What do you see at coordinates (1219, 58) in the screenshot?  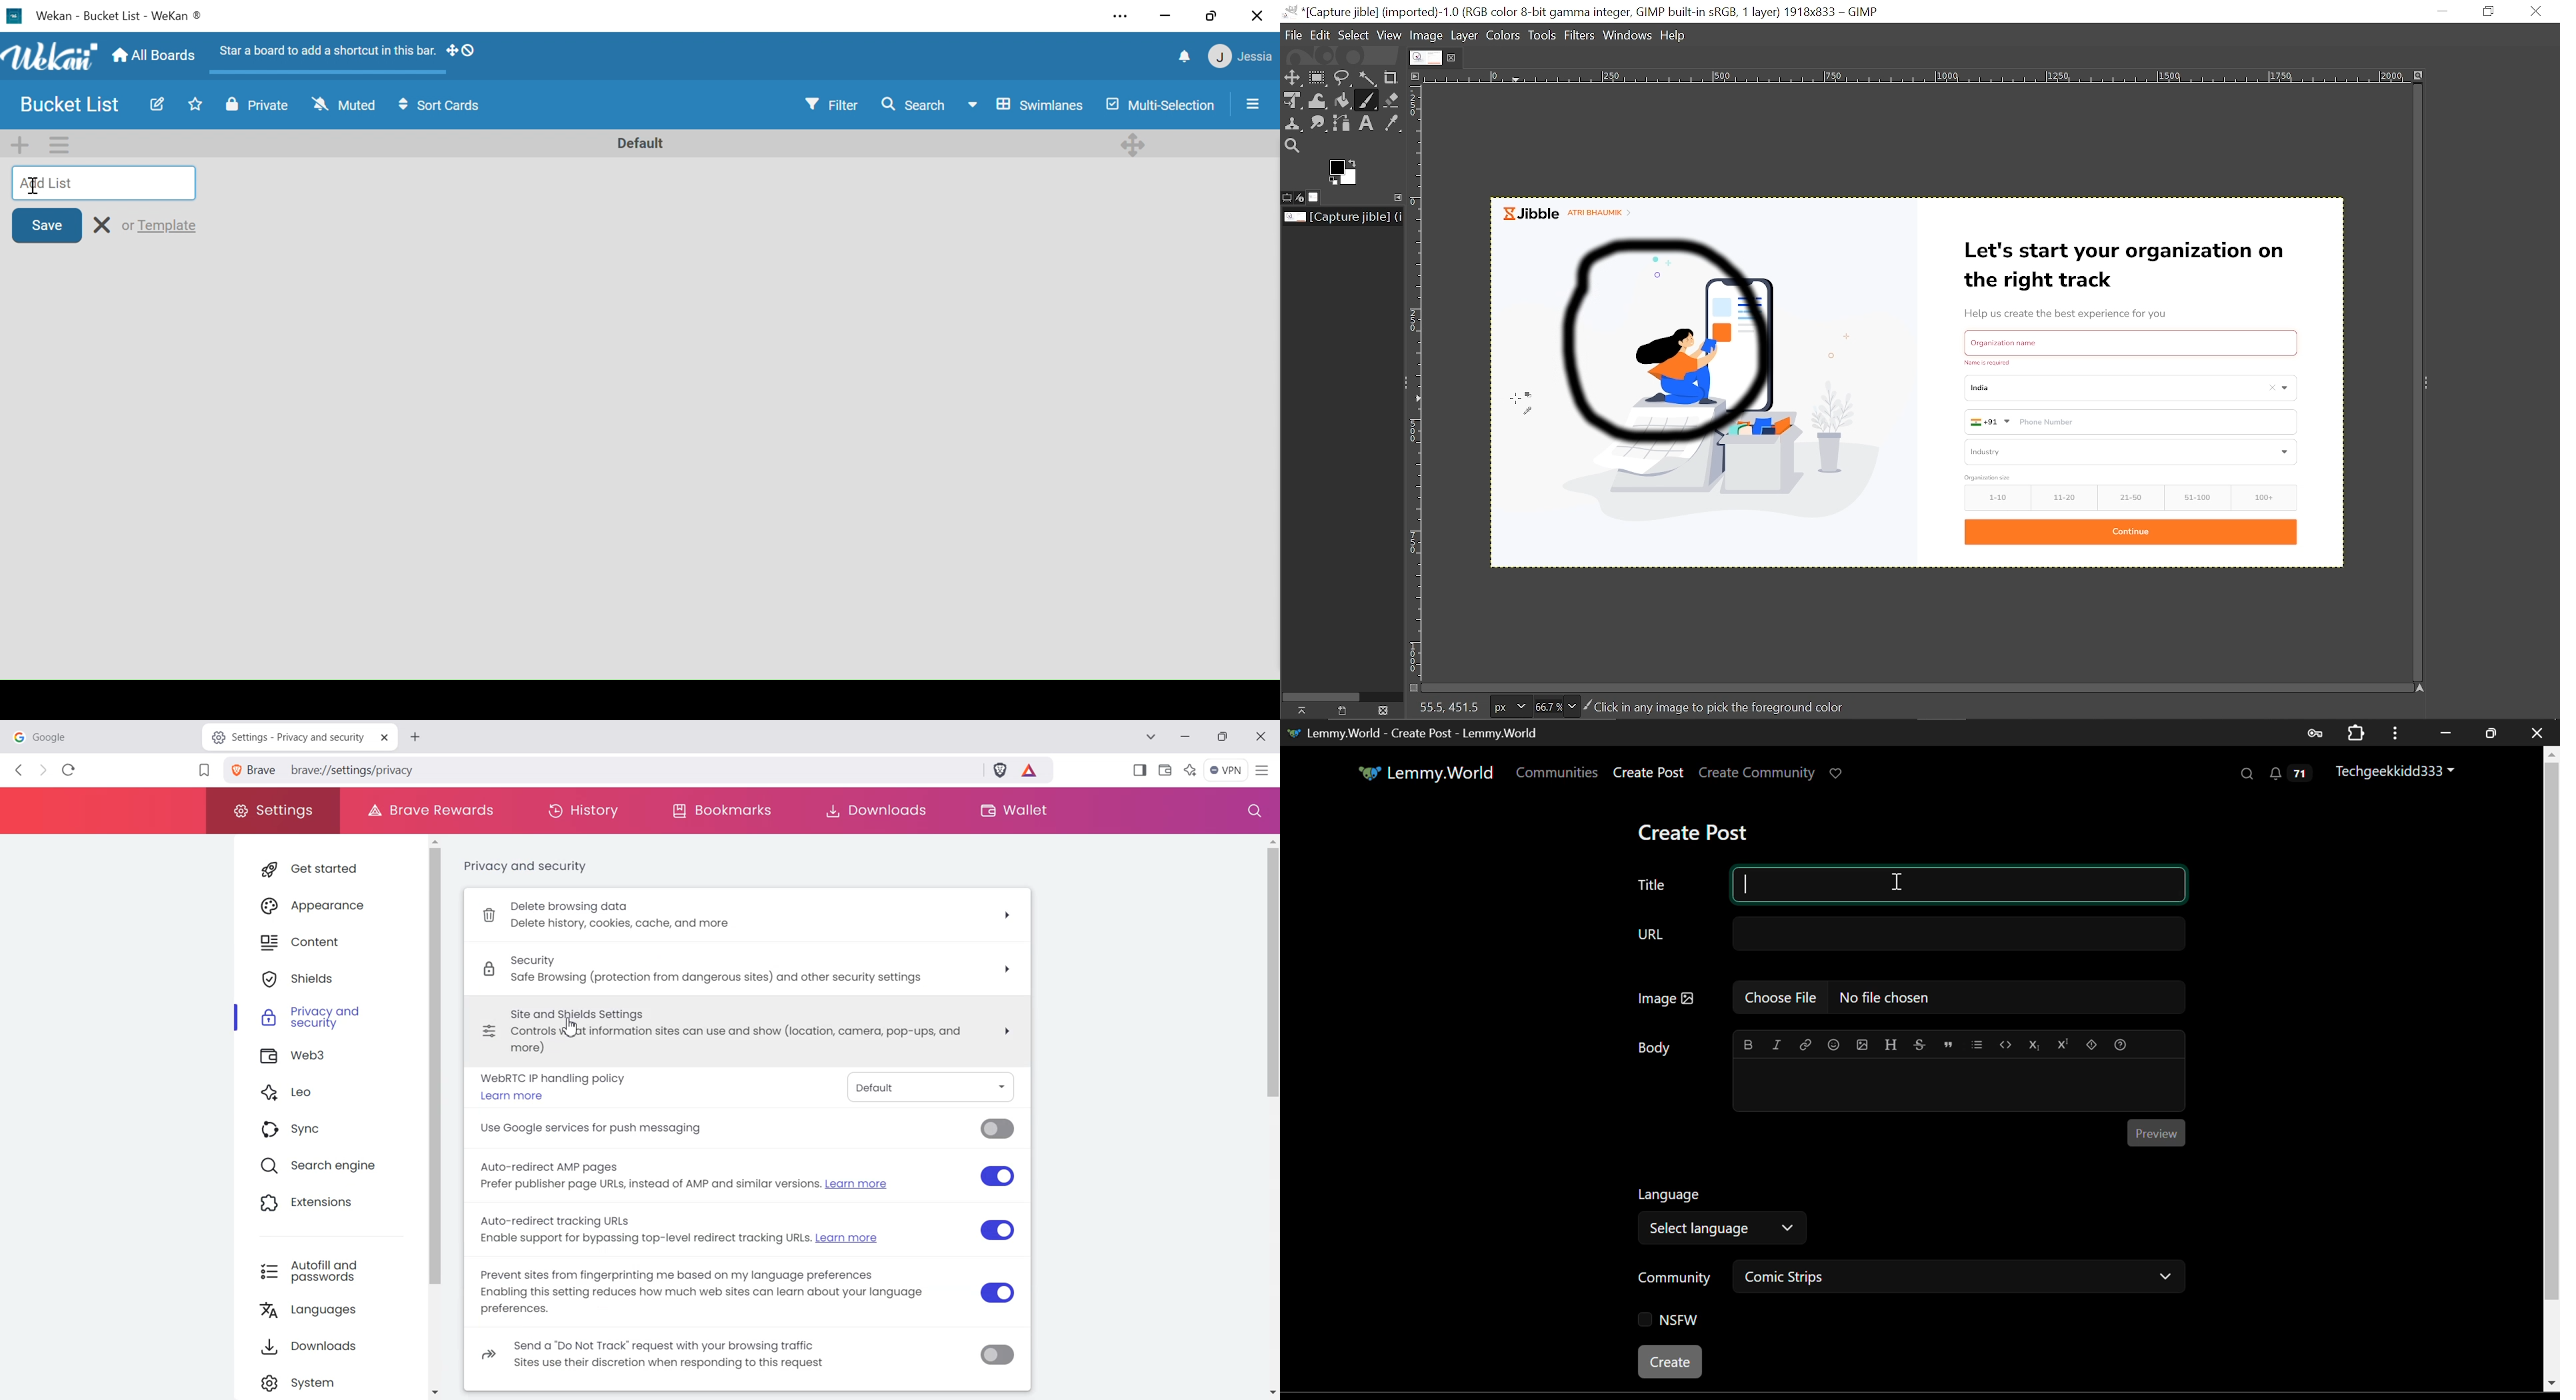 I see `Avatar` at bounding box center [1219, 58].